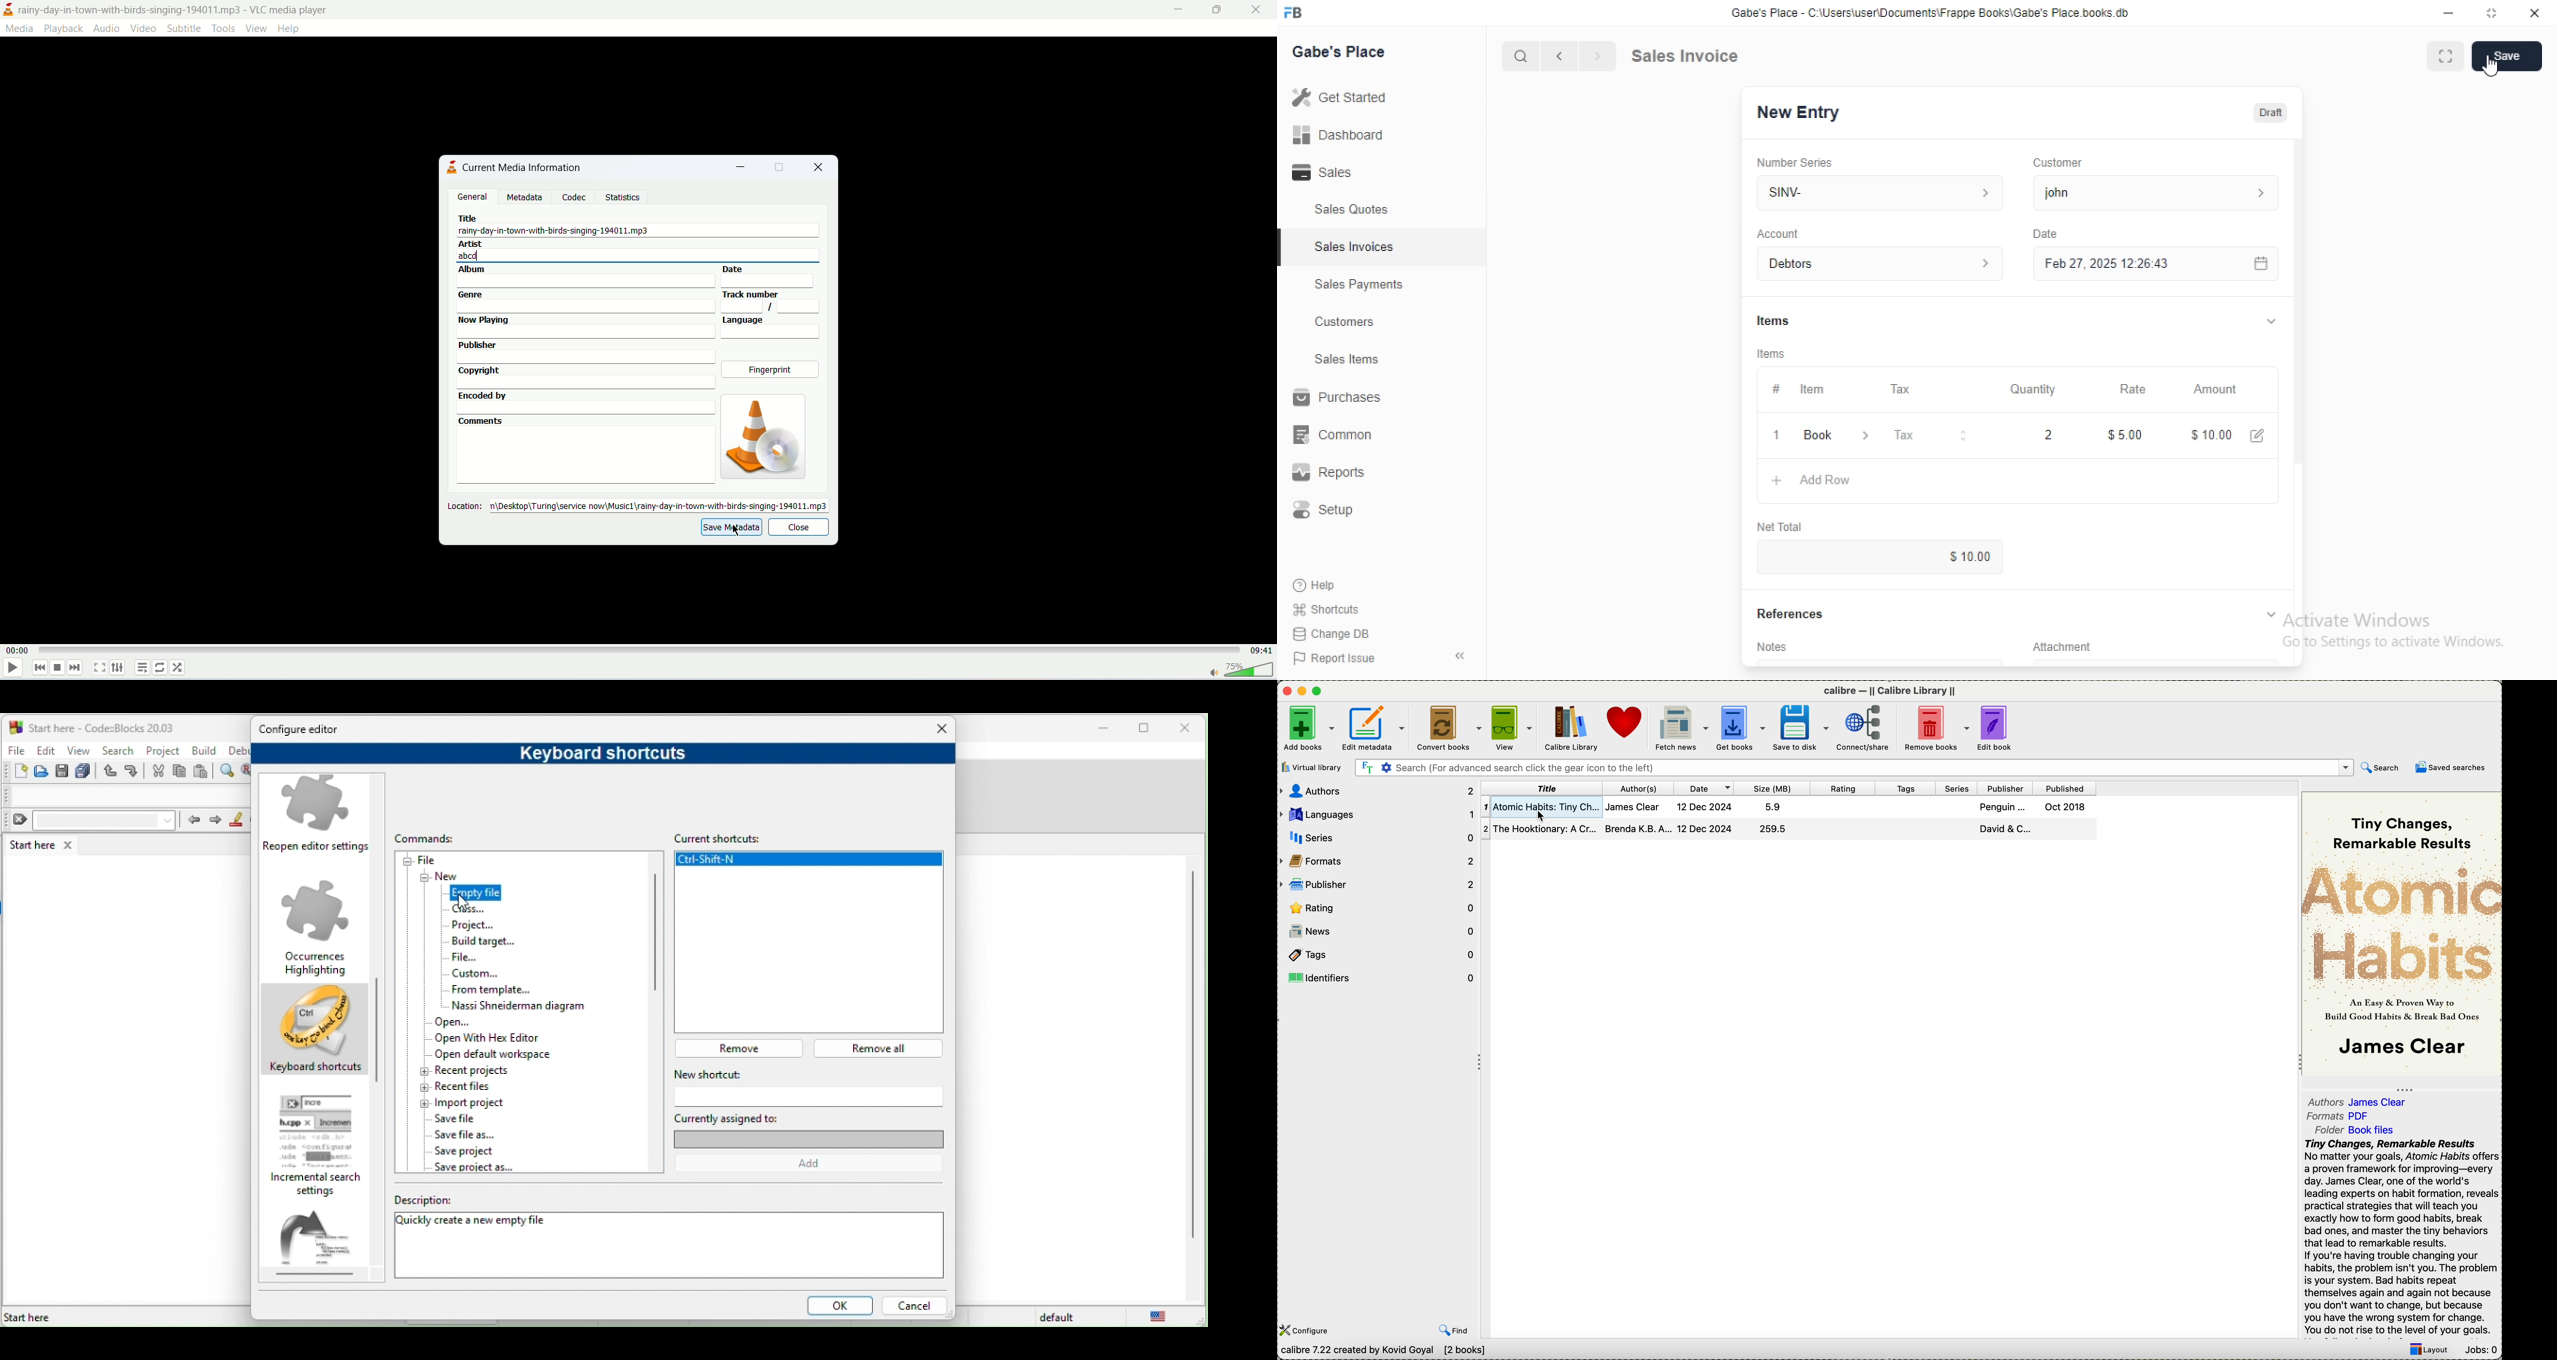 This screenshot has height=1372, width=2576. Describe the element at coordinates (2220, 390) in the screenshot. I see `Amount` at that location.